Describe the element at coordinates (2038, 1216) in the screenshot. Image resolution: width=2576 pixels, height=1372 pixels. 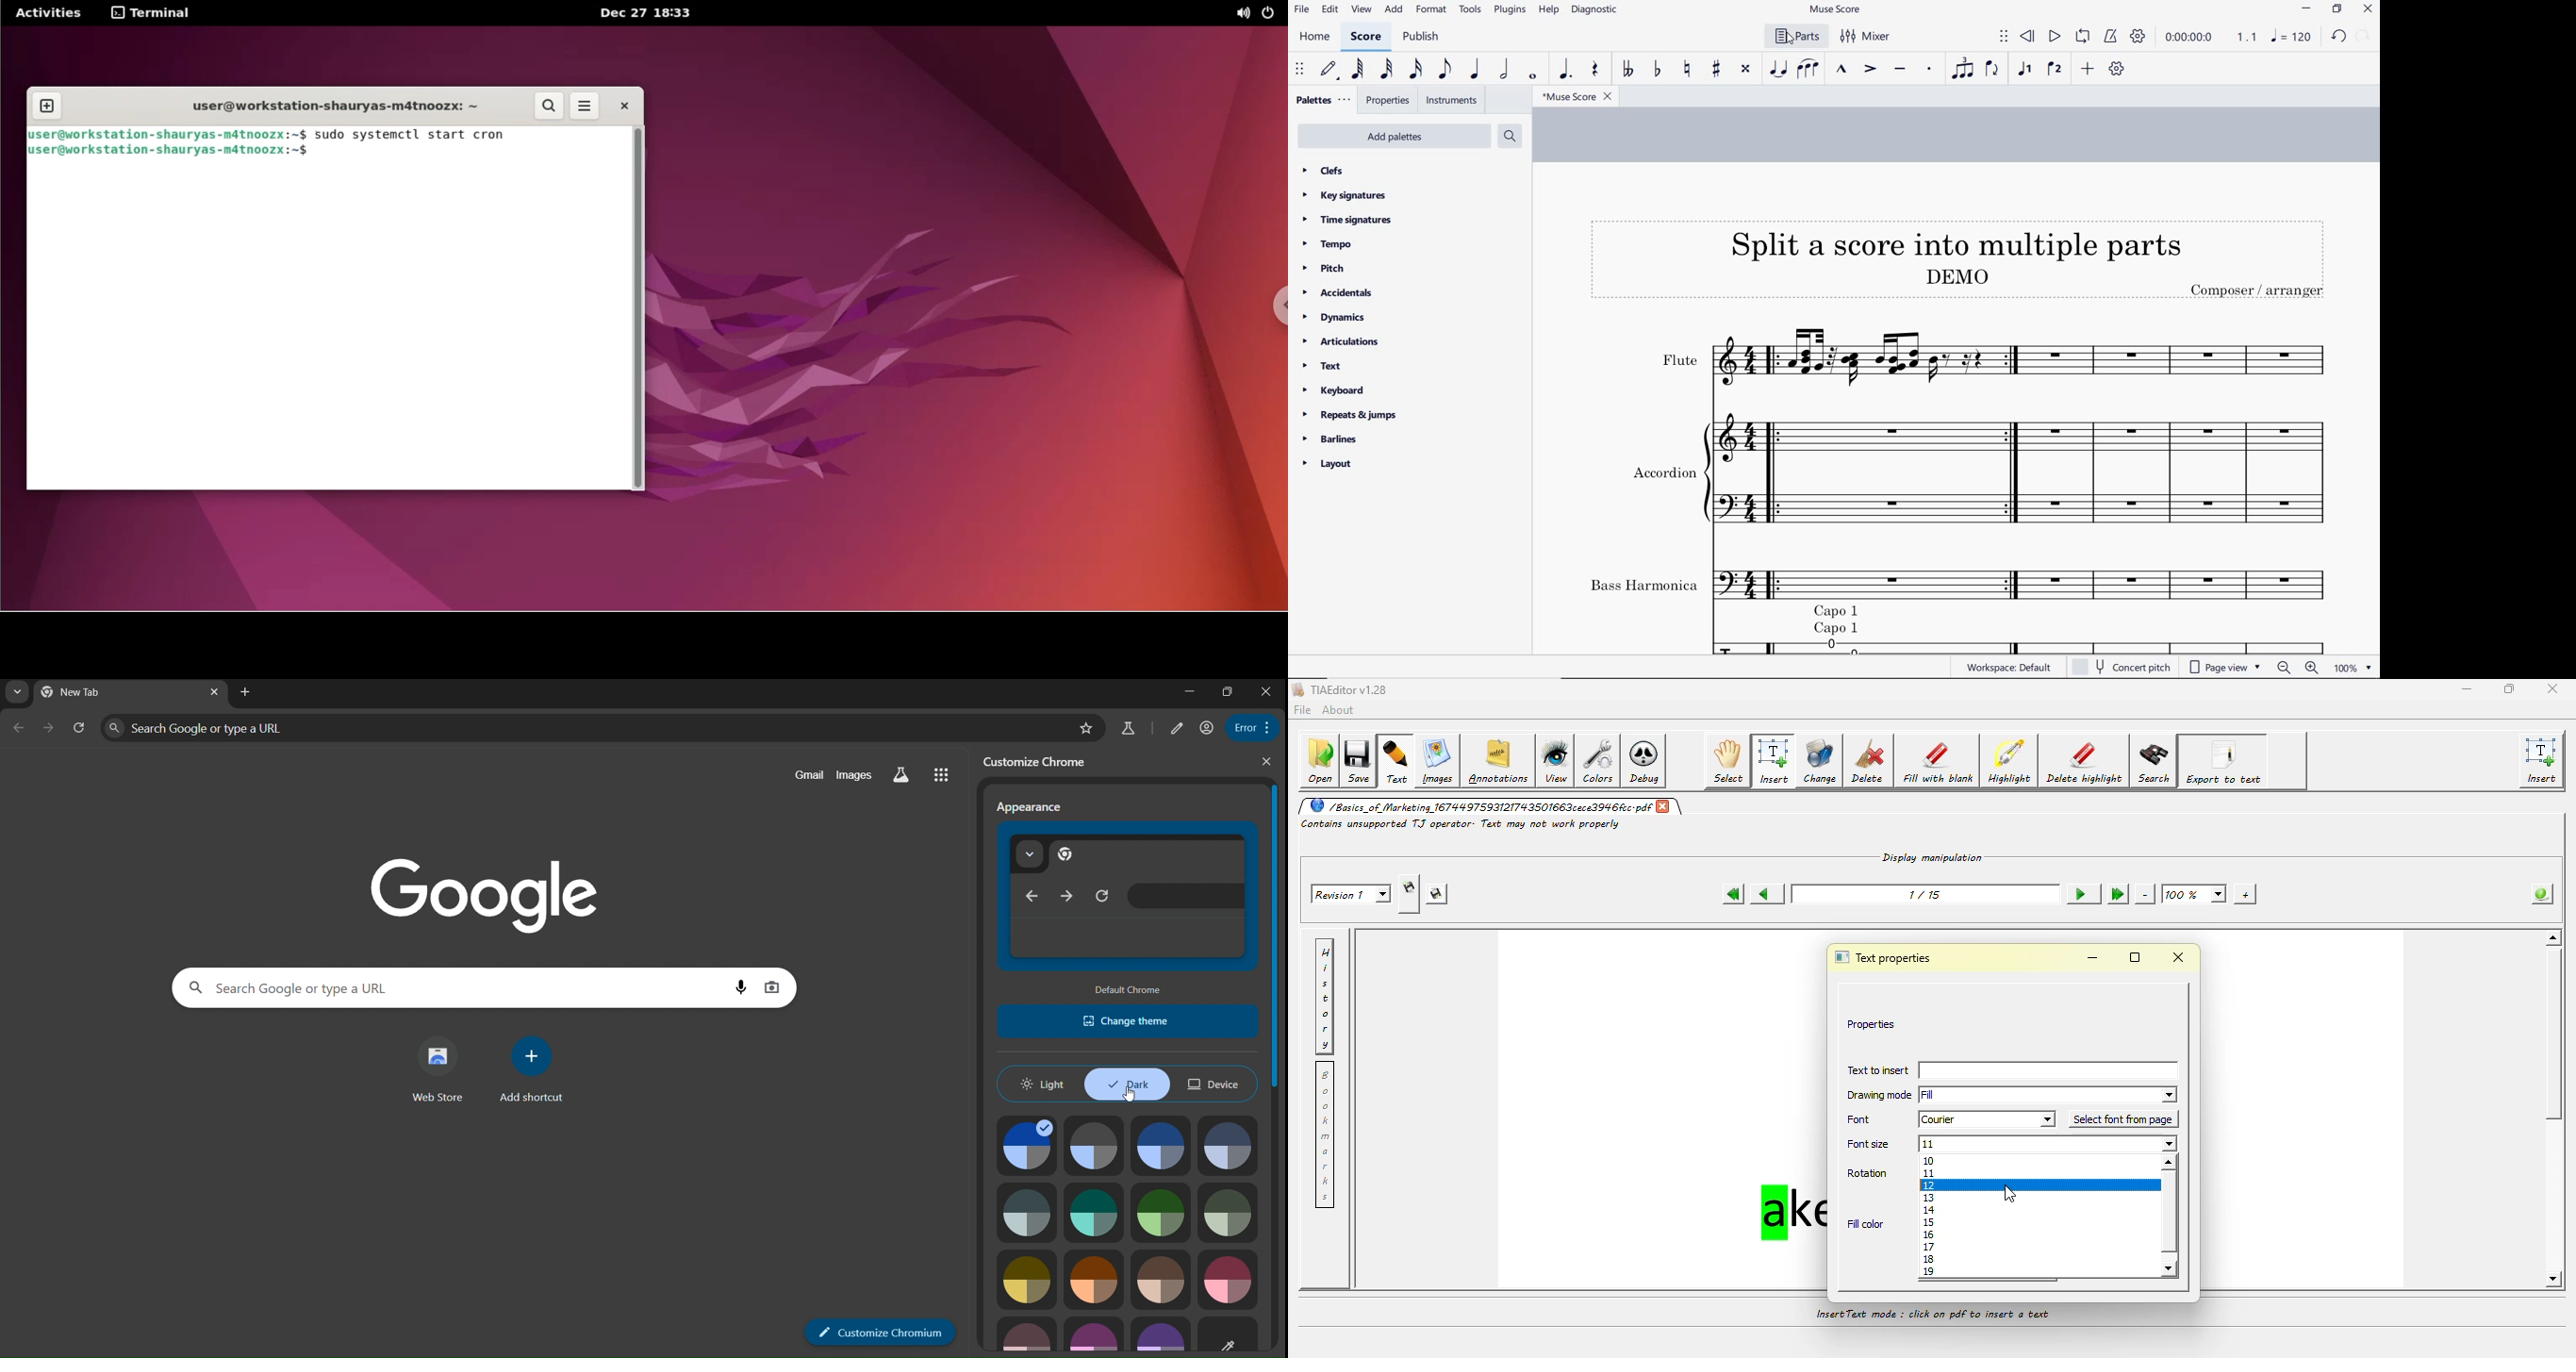
I see `font select from range` at that location.